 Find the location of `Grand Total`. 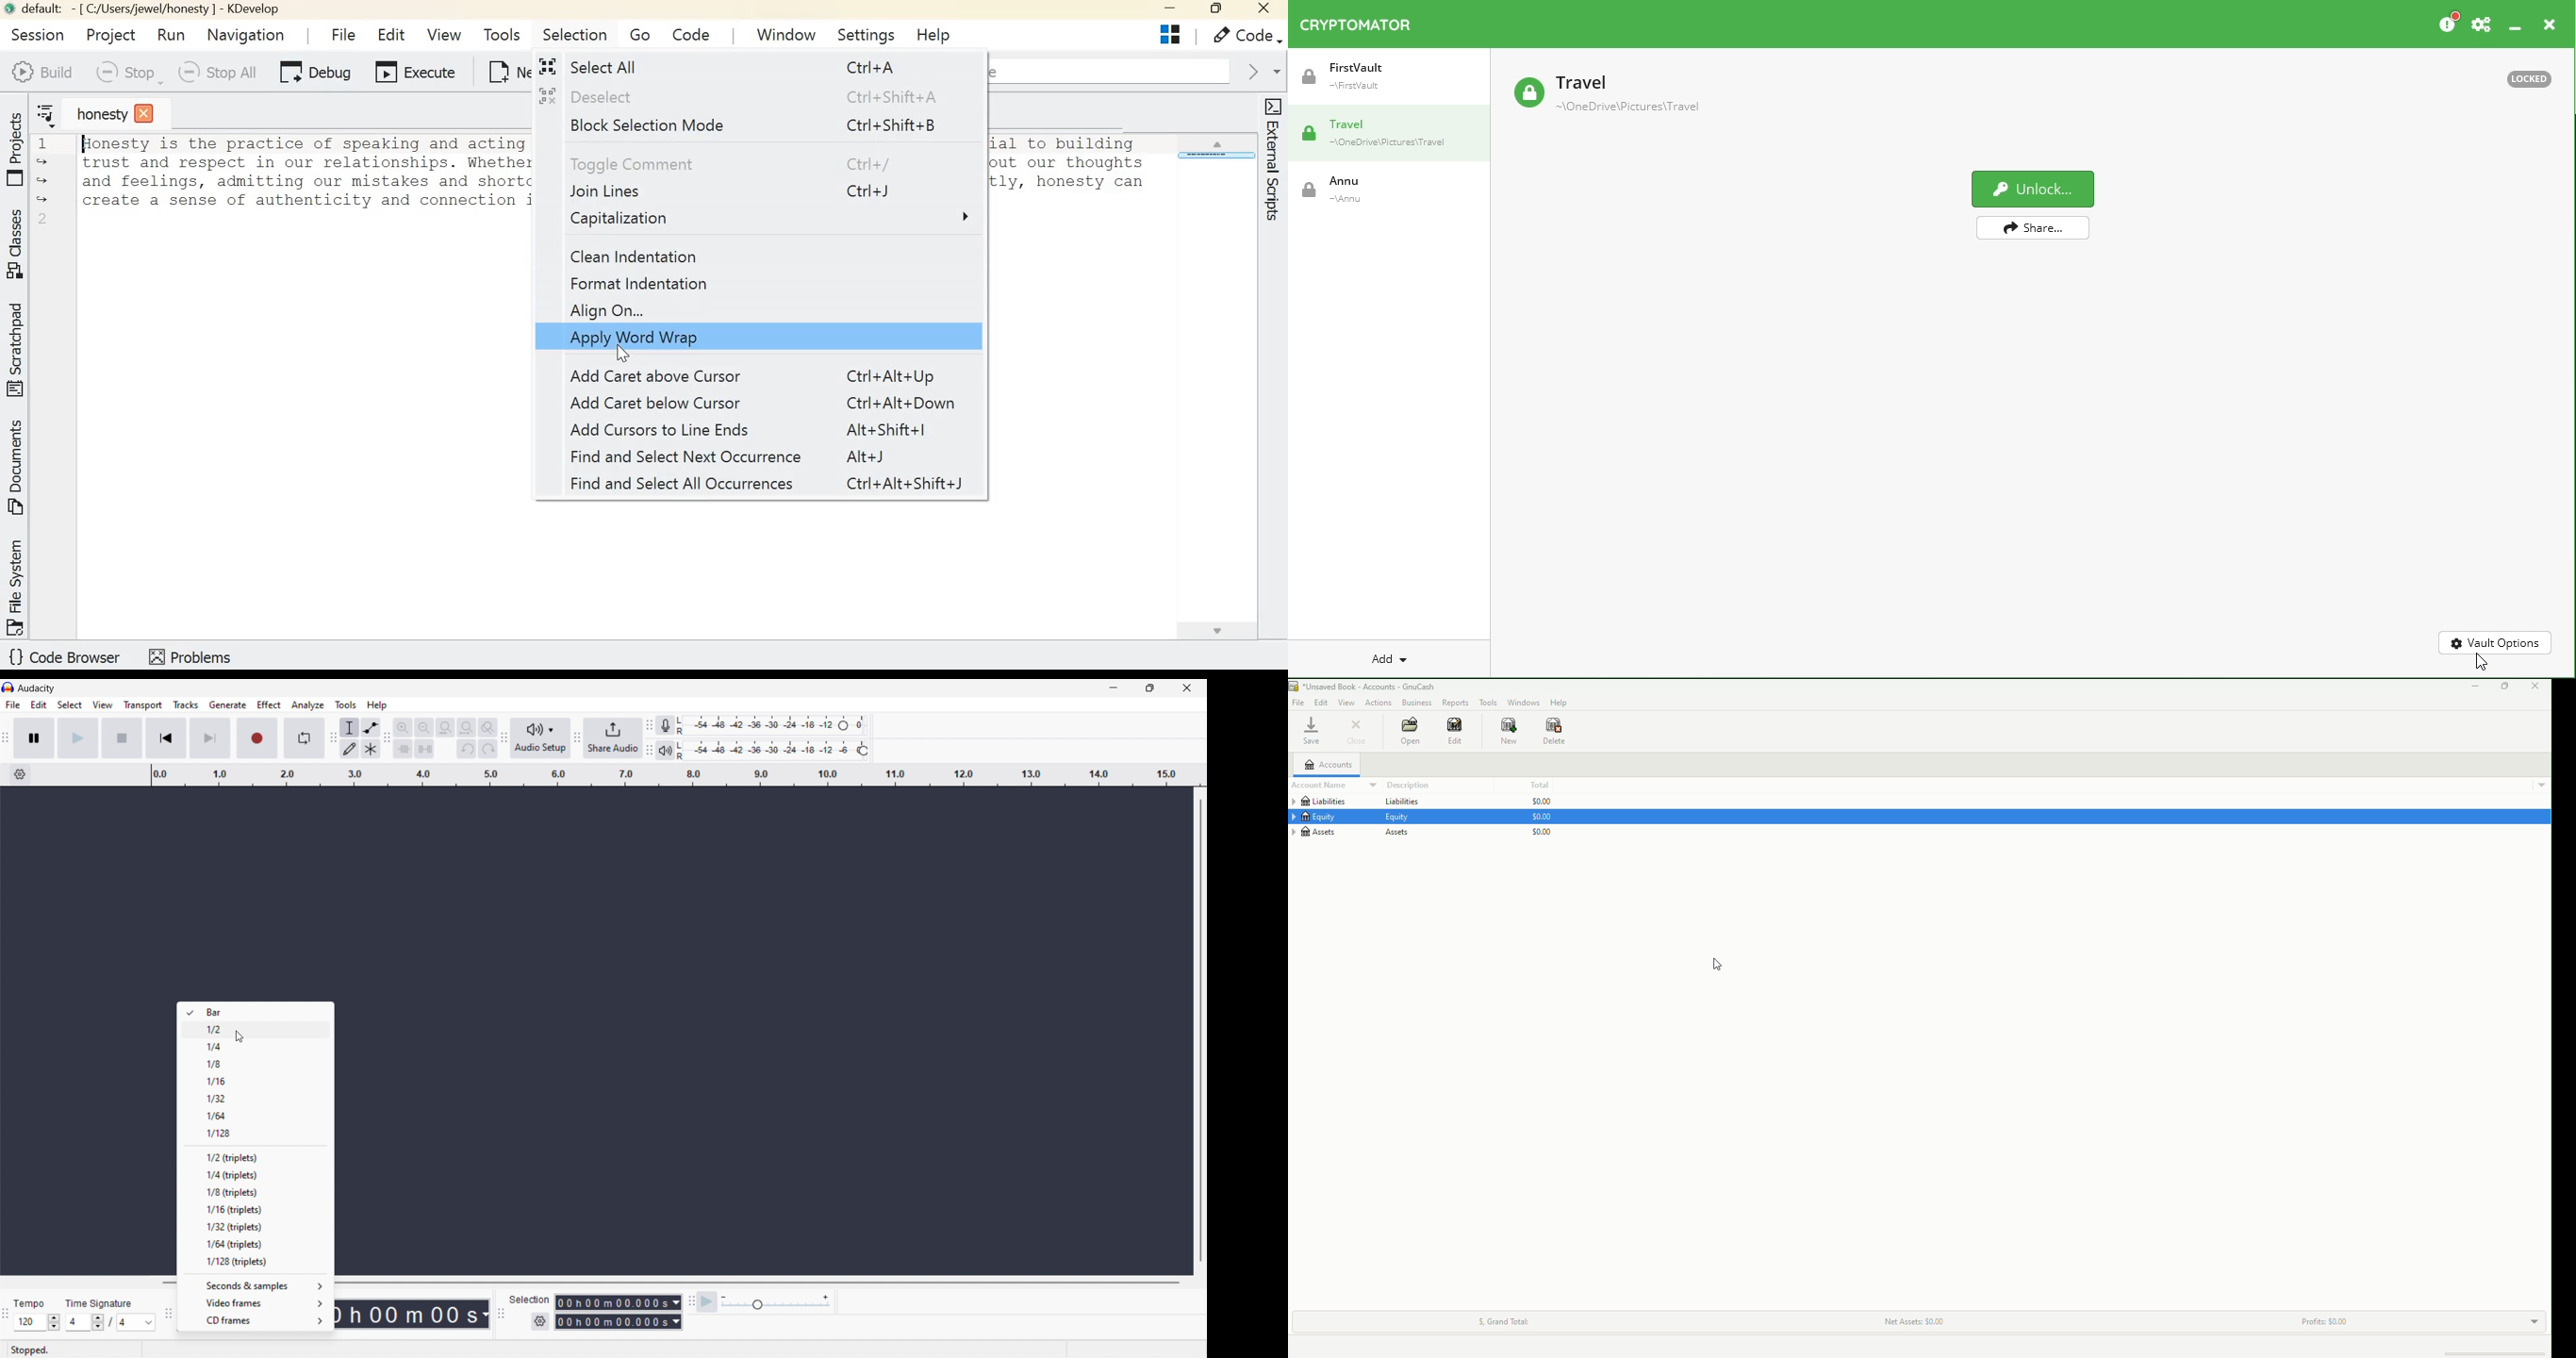

Grand Total is located at coordinates (1503, 1319).